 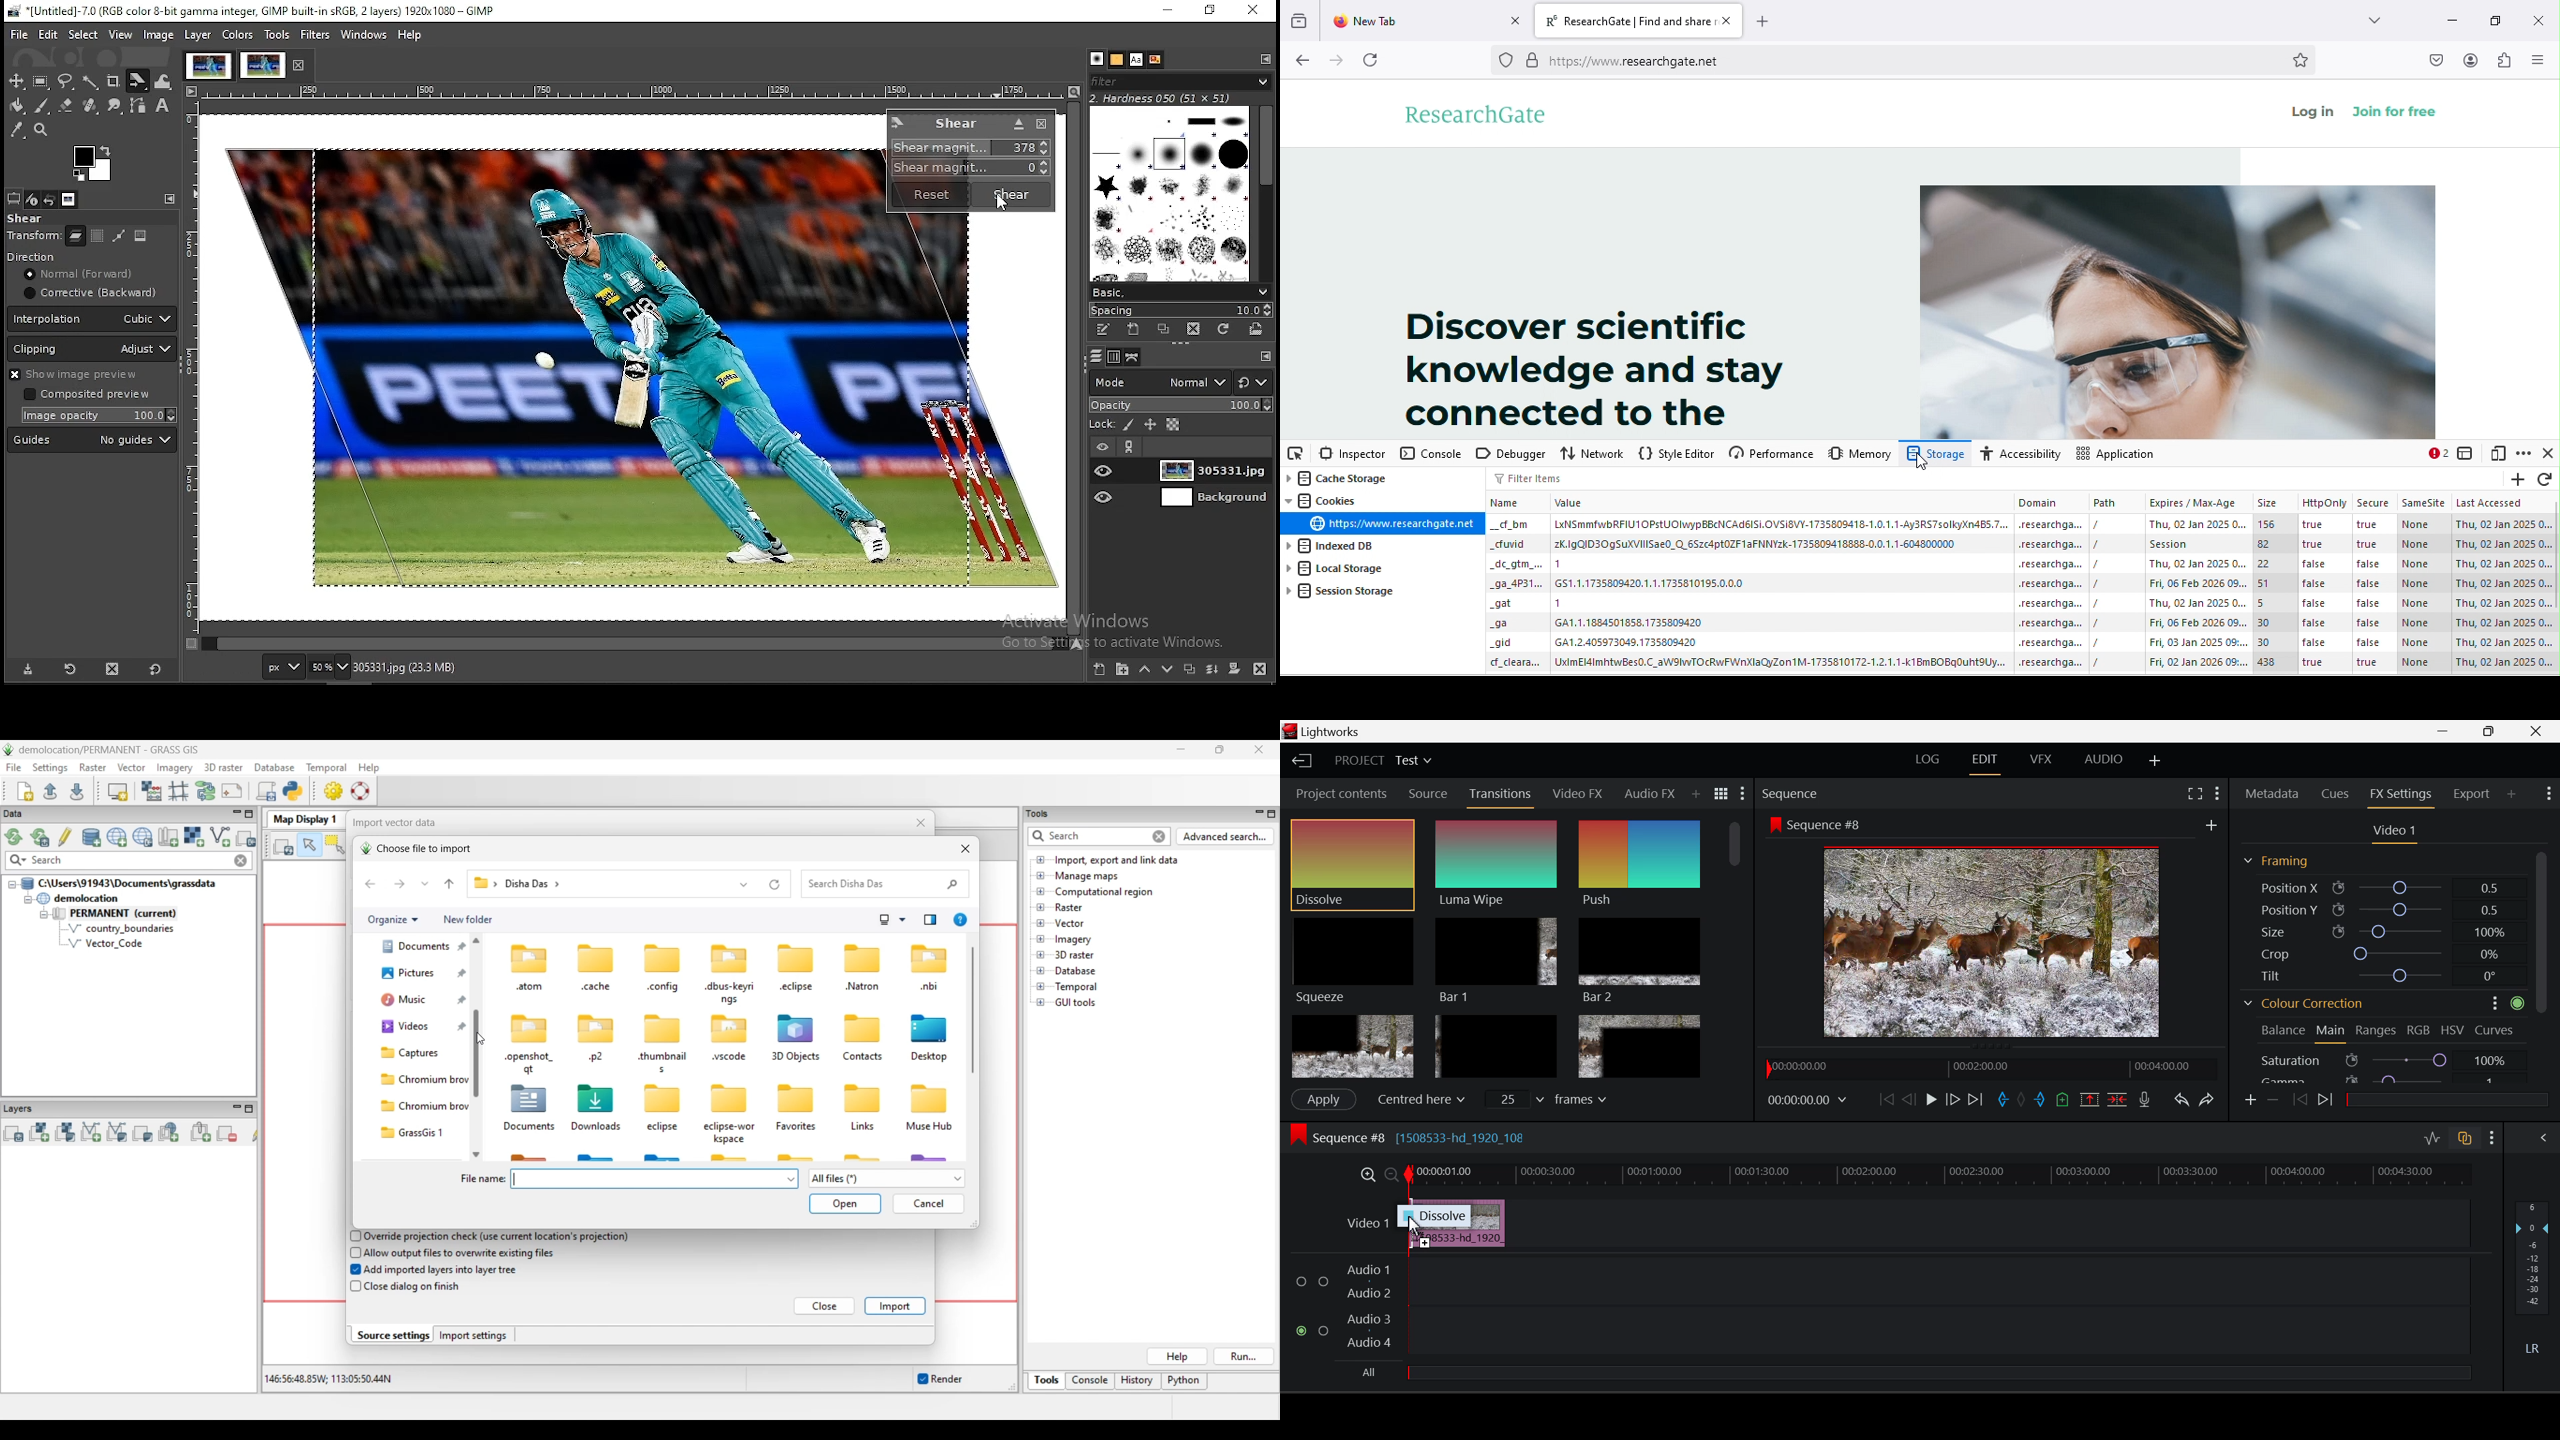 What do you see at coordinates (1975, 1101) in the screenshot?
I see `To End` at bounding box center [1975, 1101].